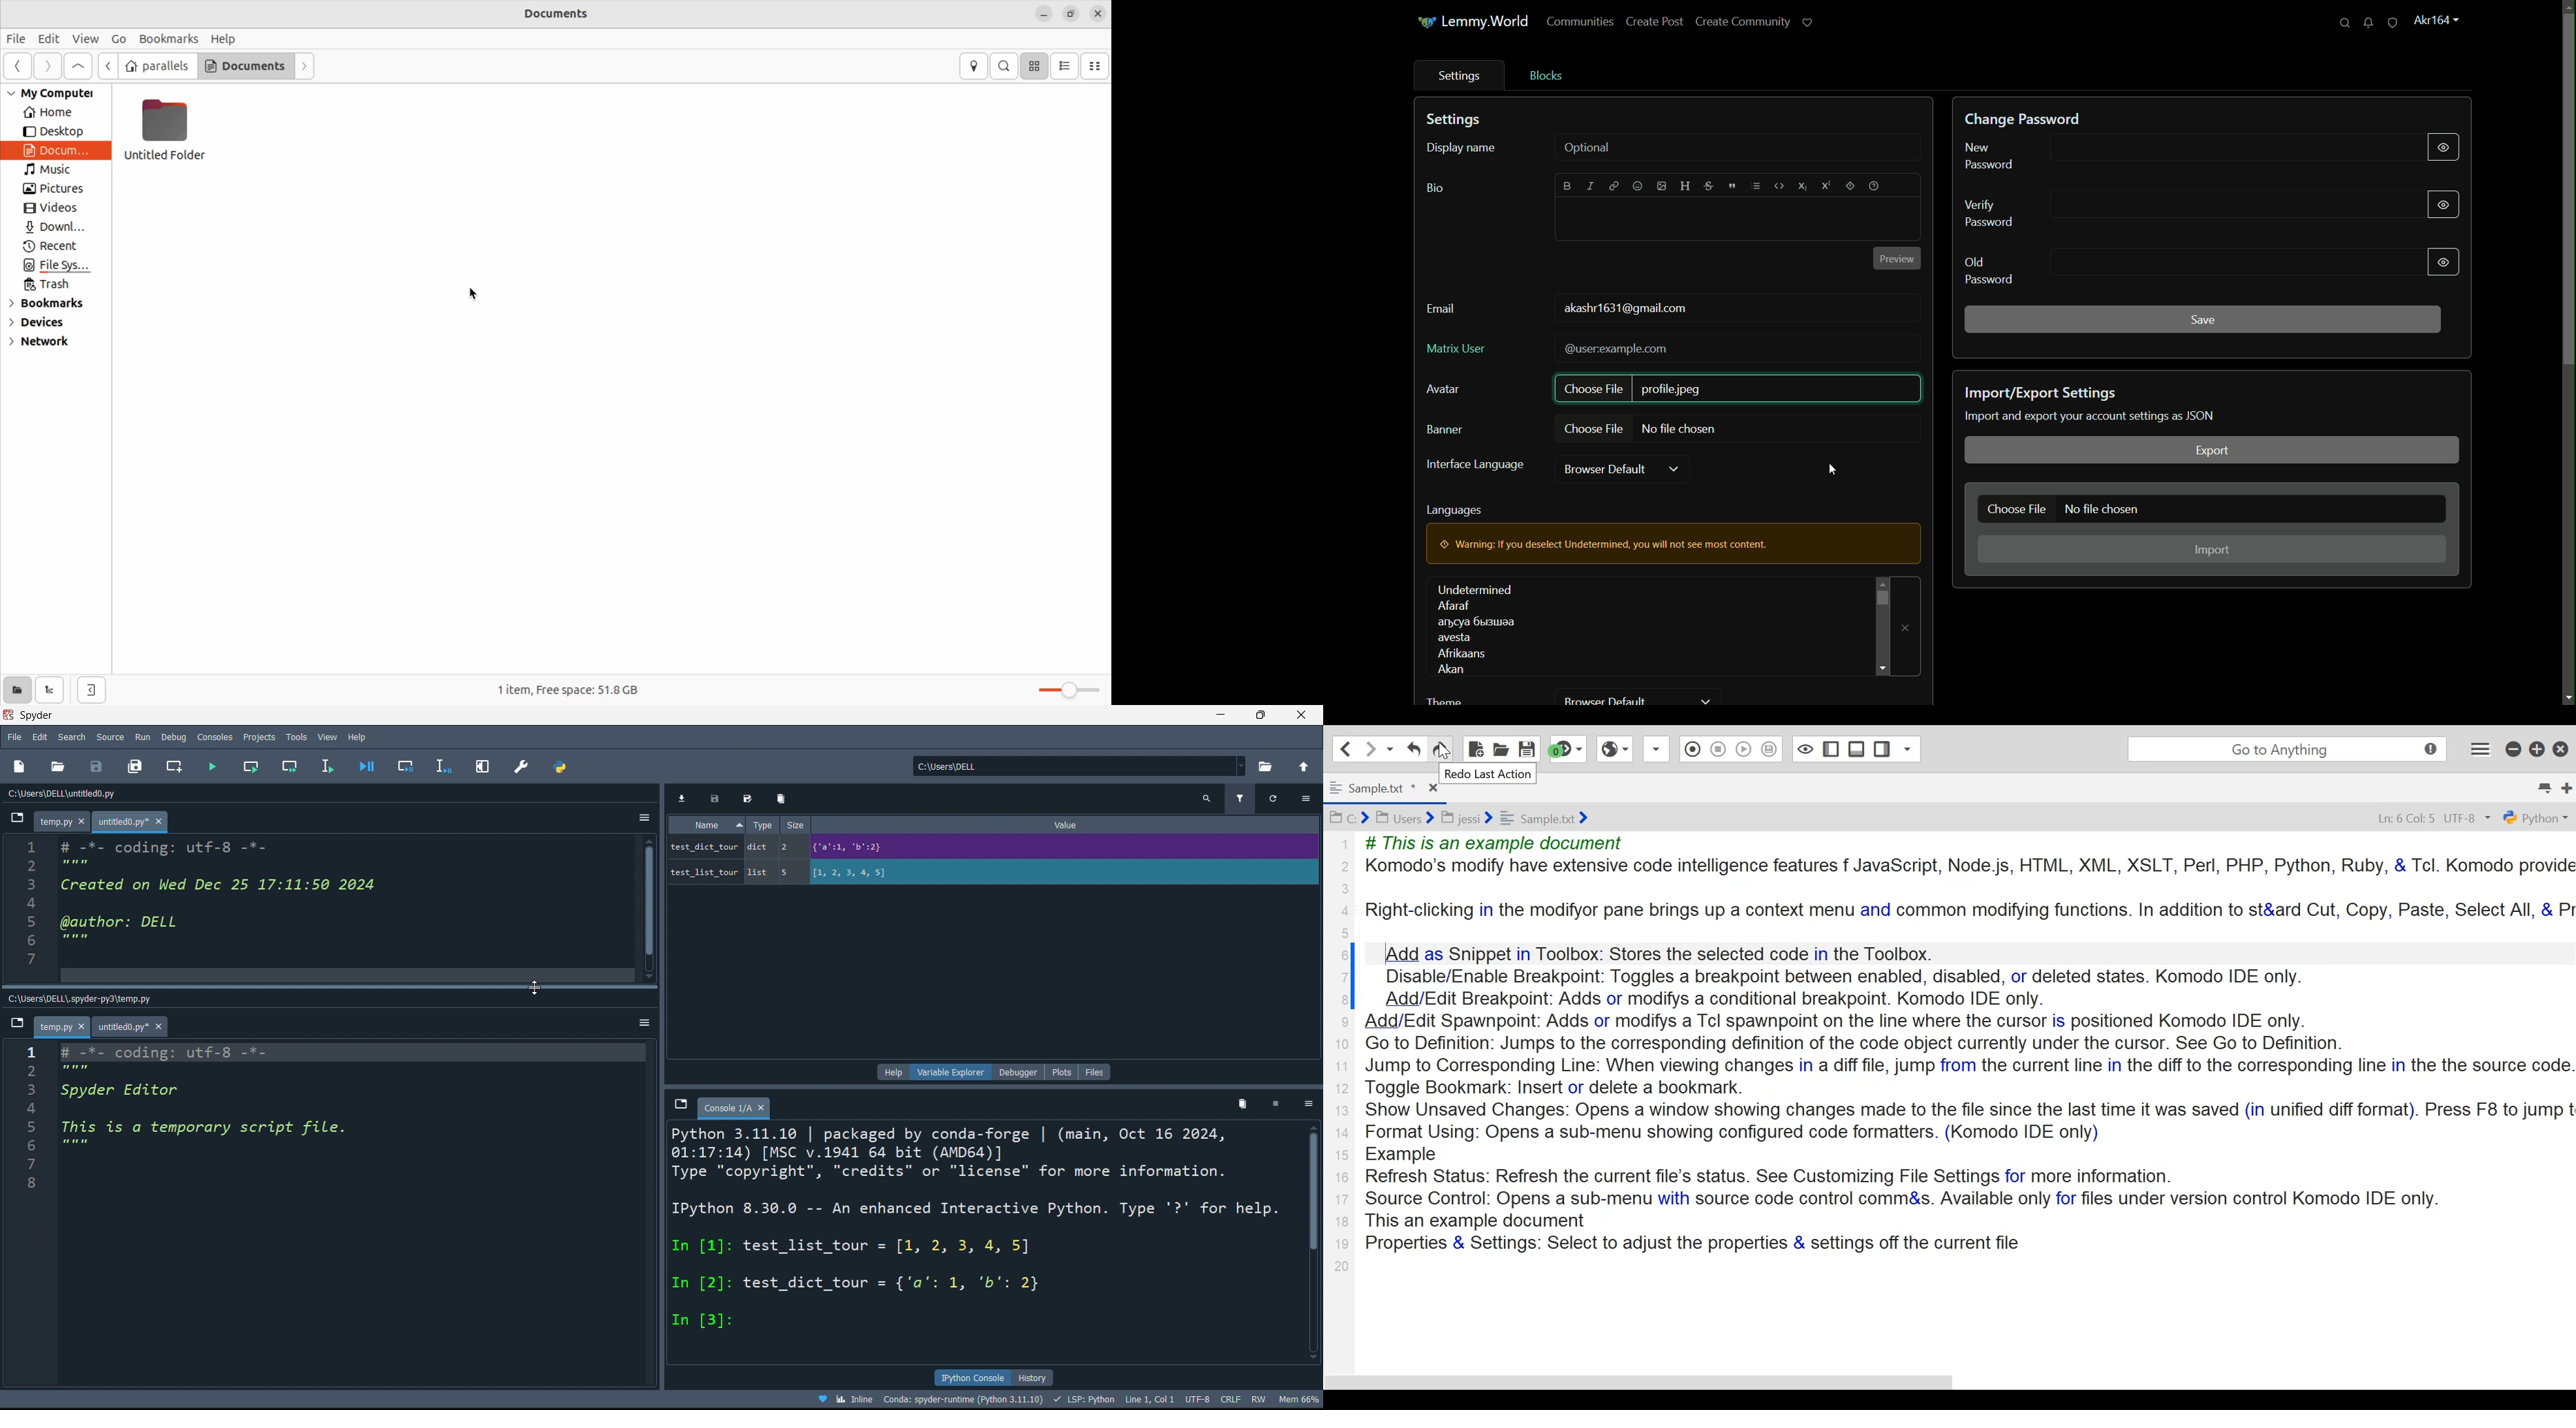  Describe the element at coordinates (1049, 1377) in the screenshot. I see `history` at that location.